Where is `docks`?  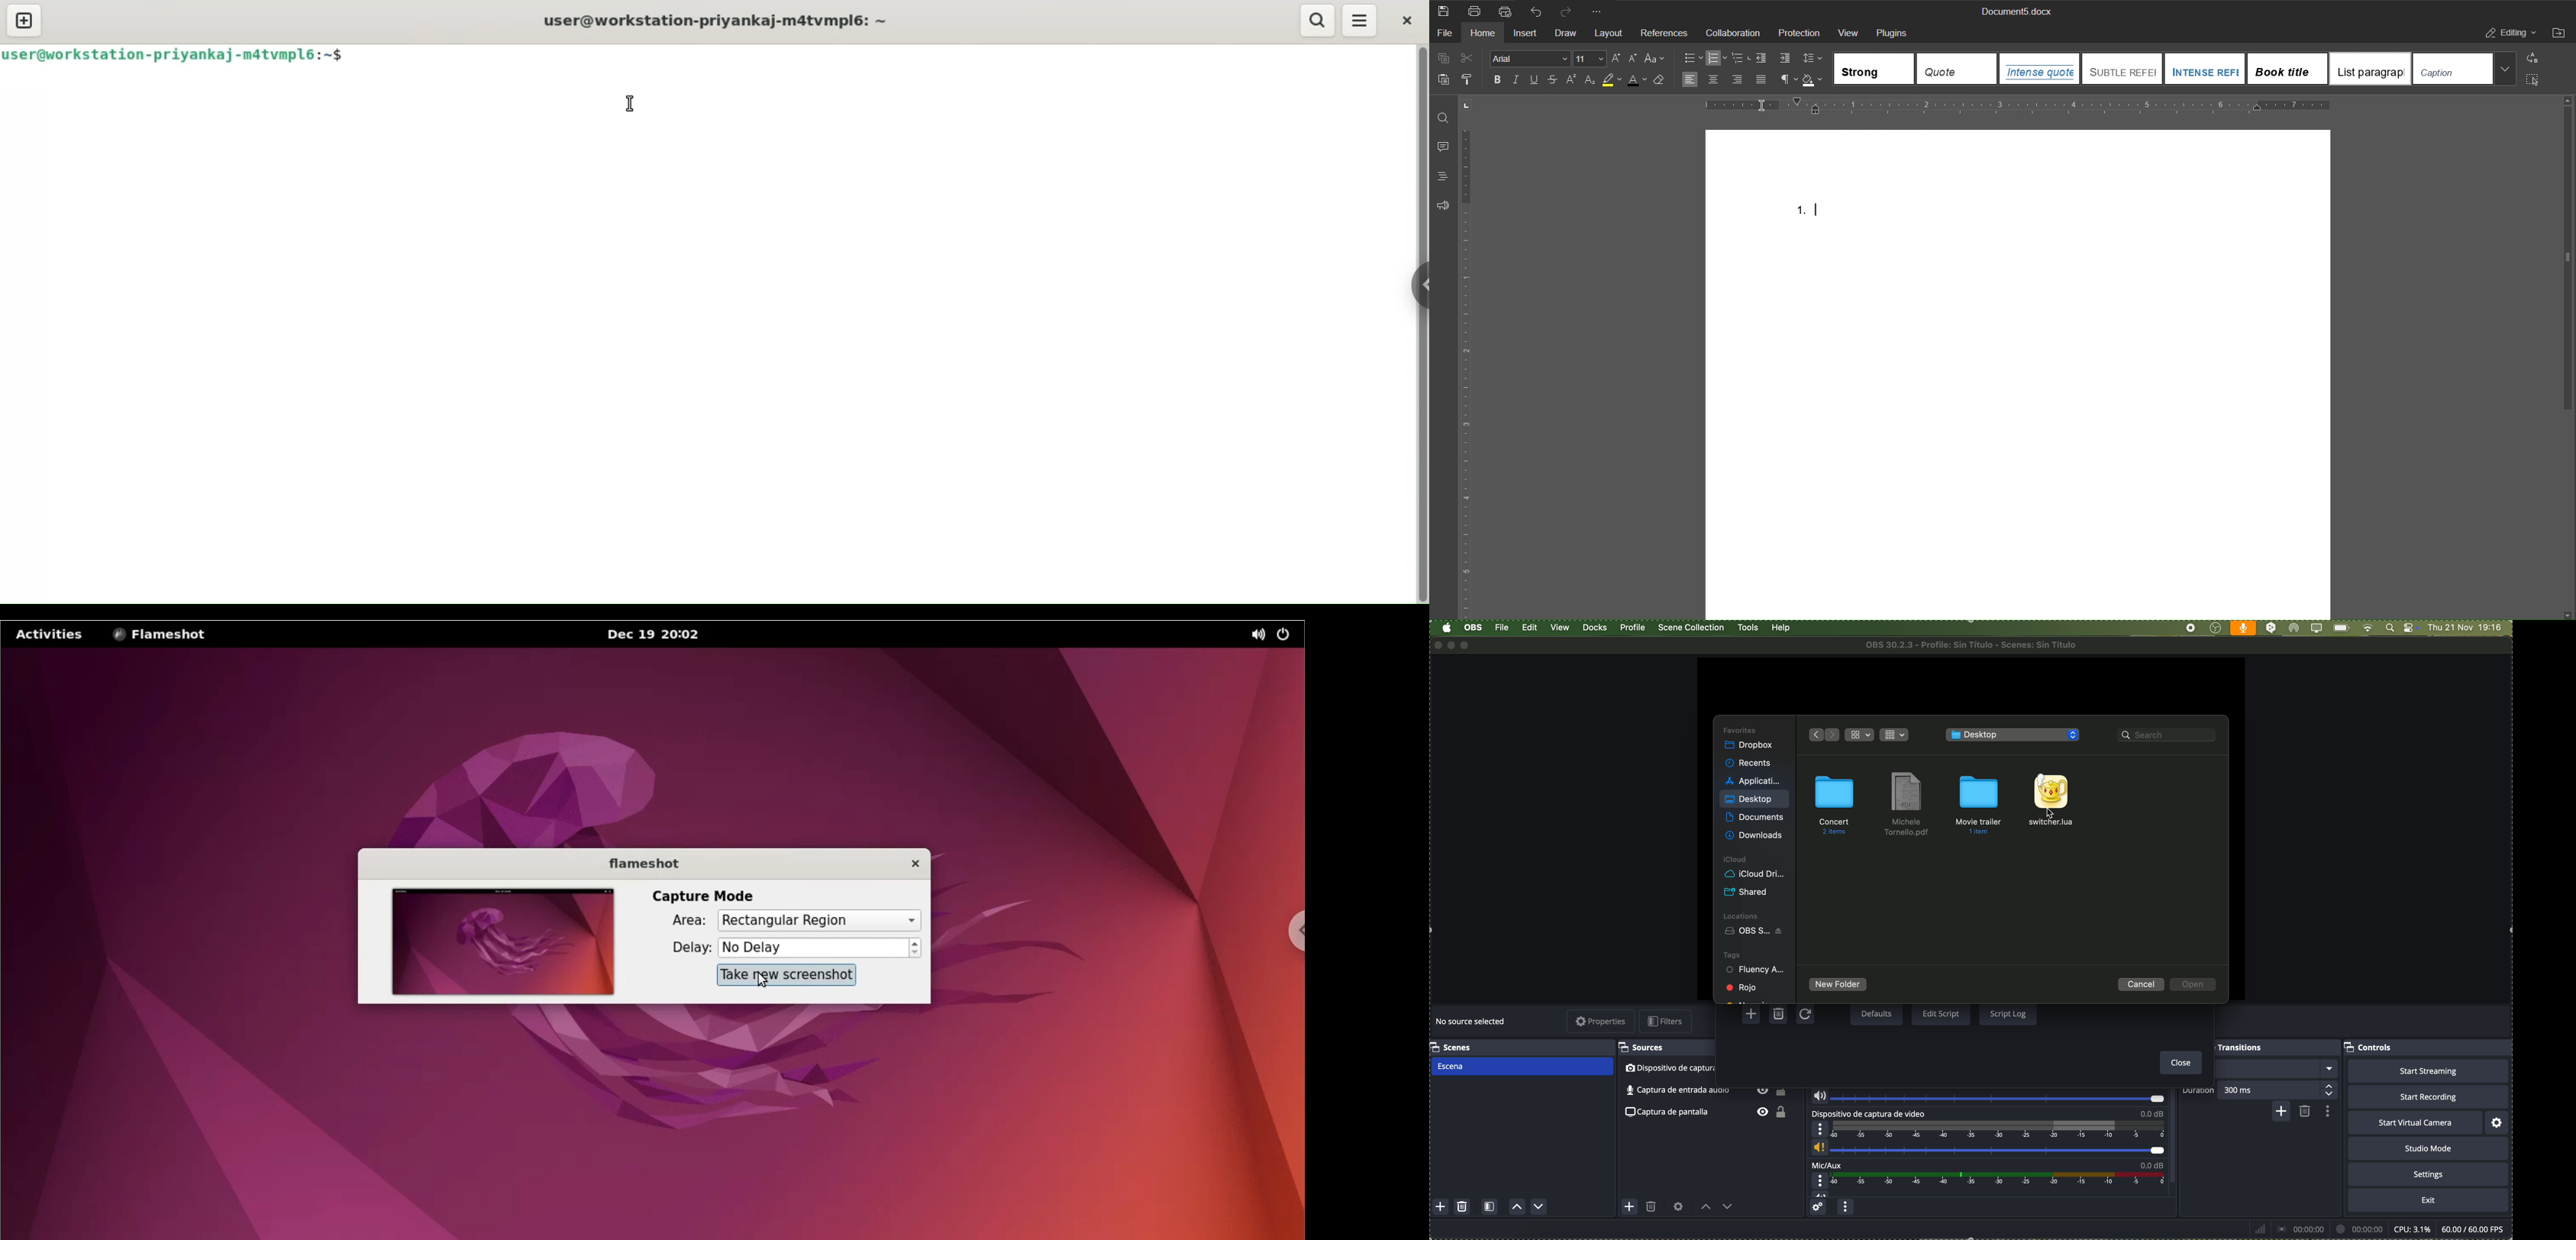
docks is located at coordinates (1595, 628).